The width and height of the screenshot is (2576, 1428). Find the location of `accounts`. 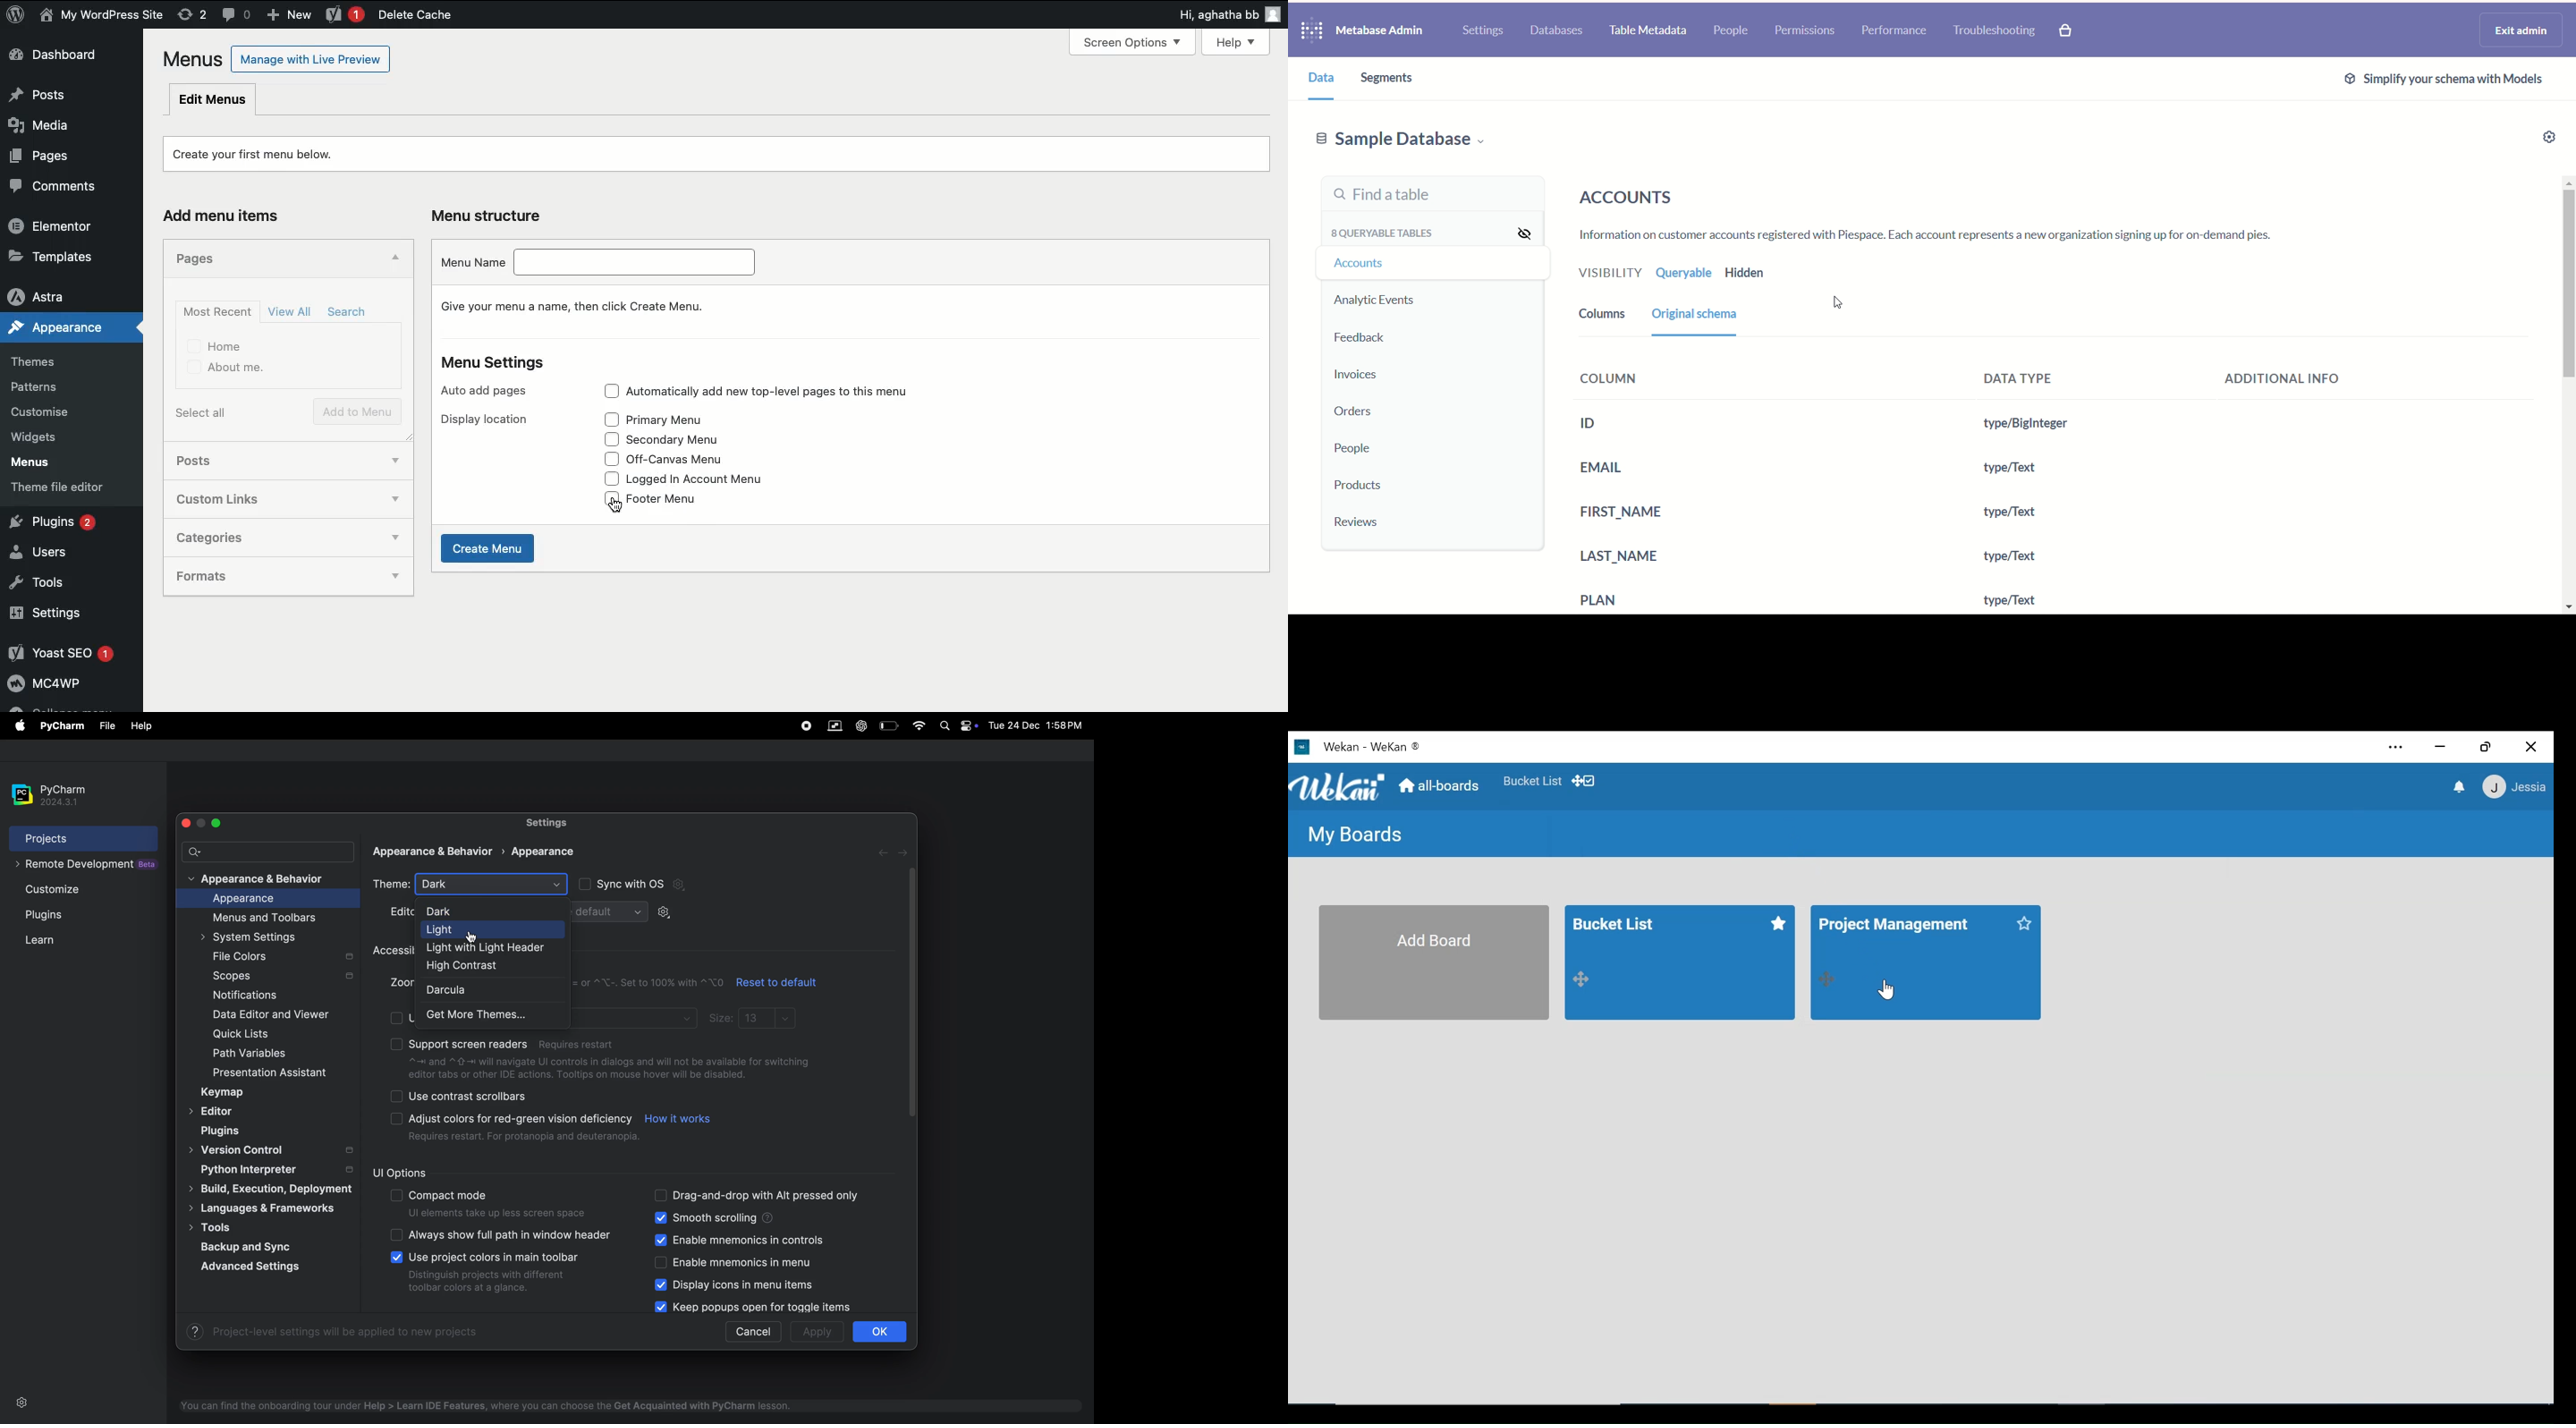

accounts is located at coordinates (1633, 199).